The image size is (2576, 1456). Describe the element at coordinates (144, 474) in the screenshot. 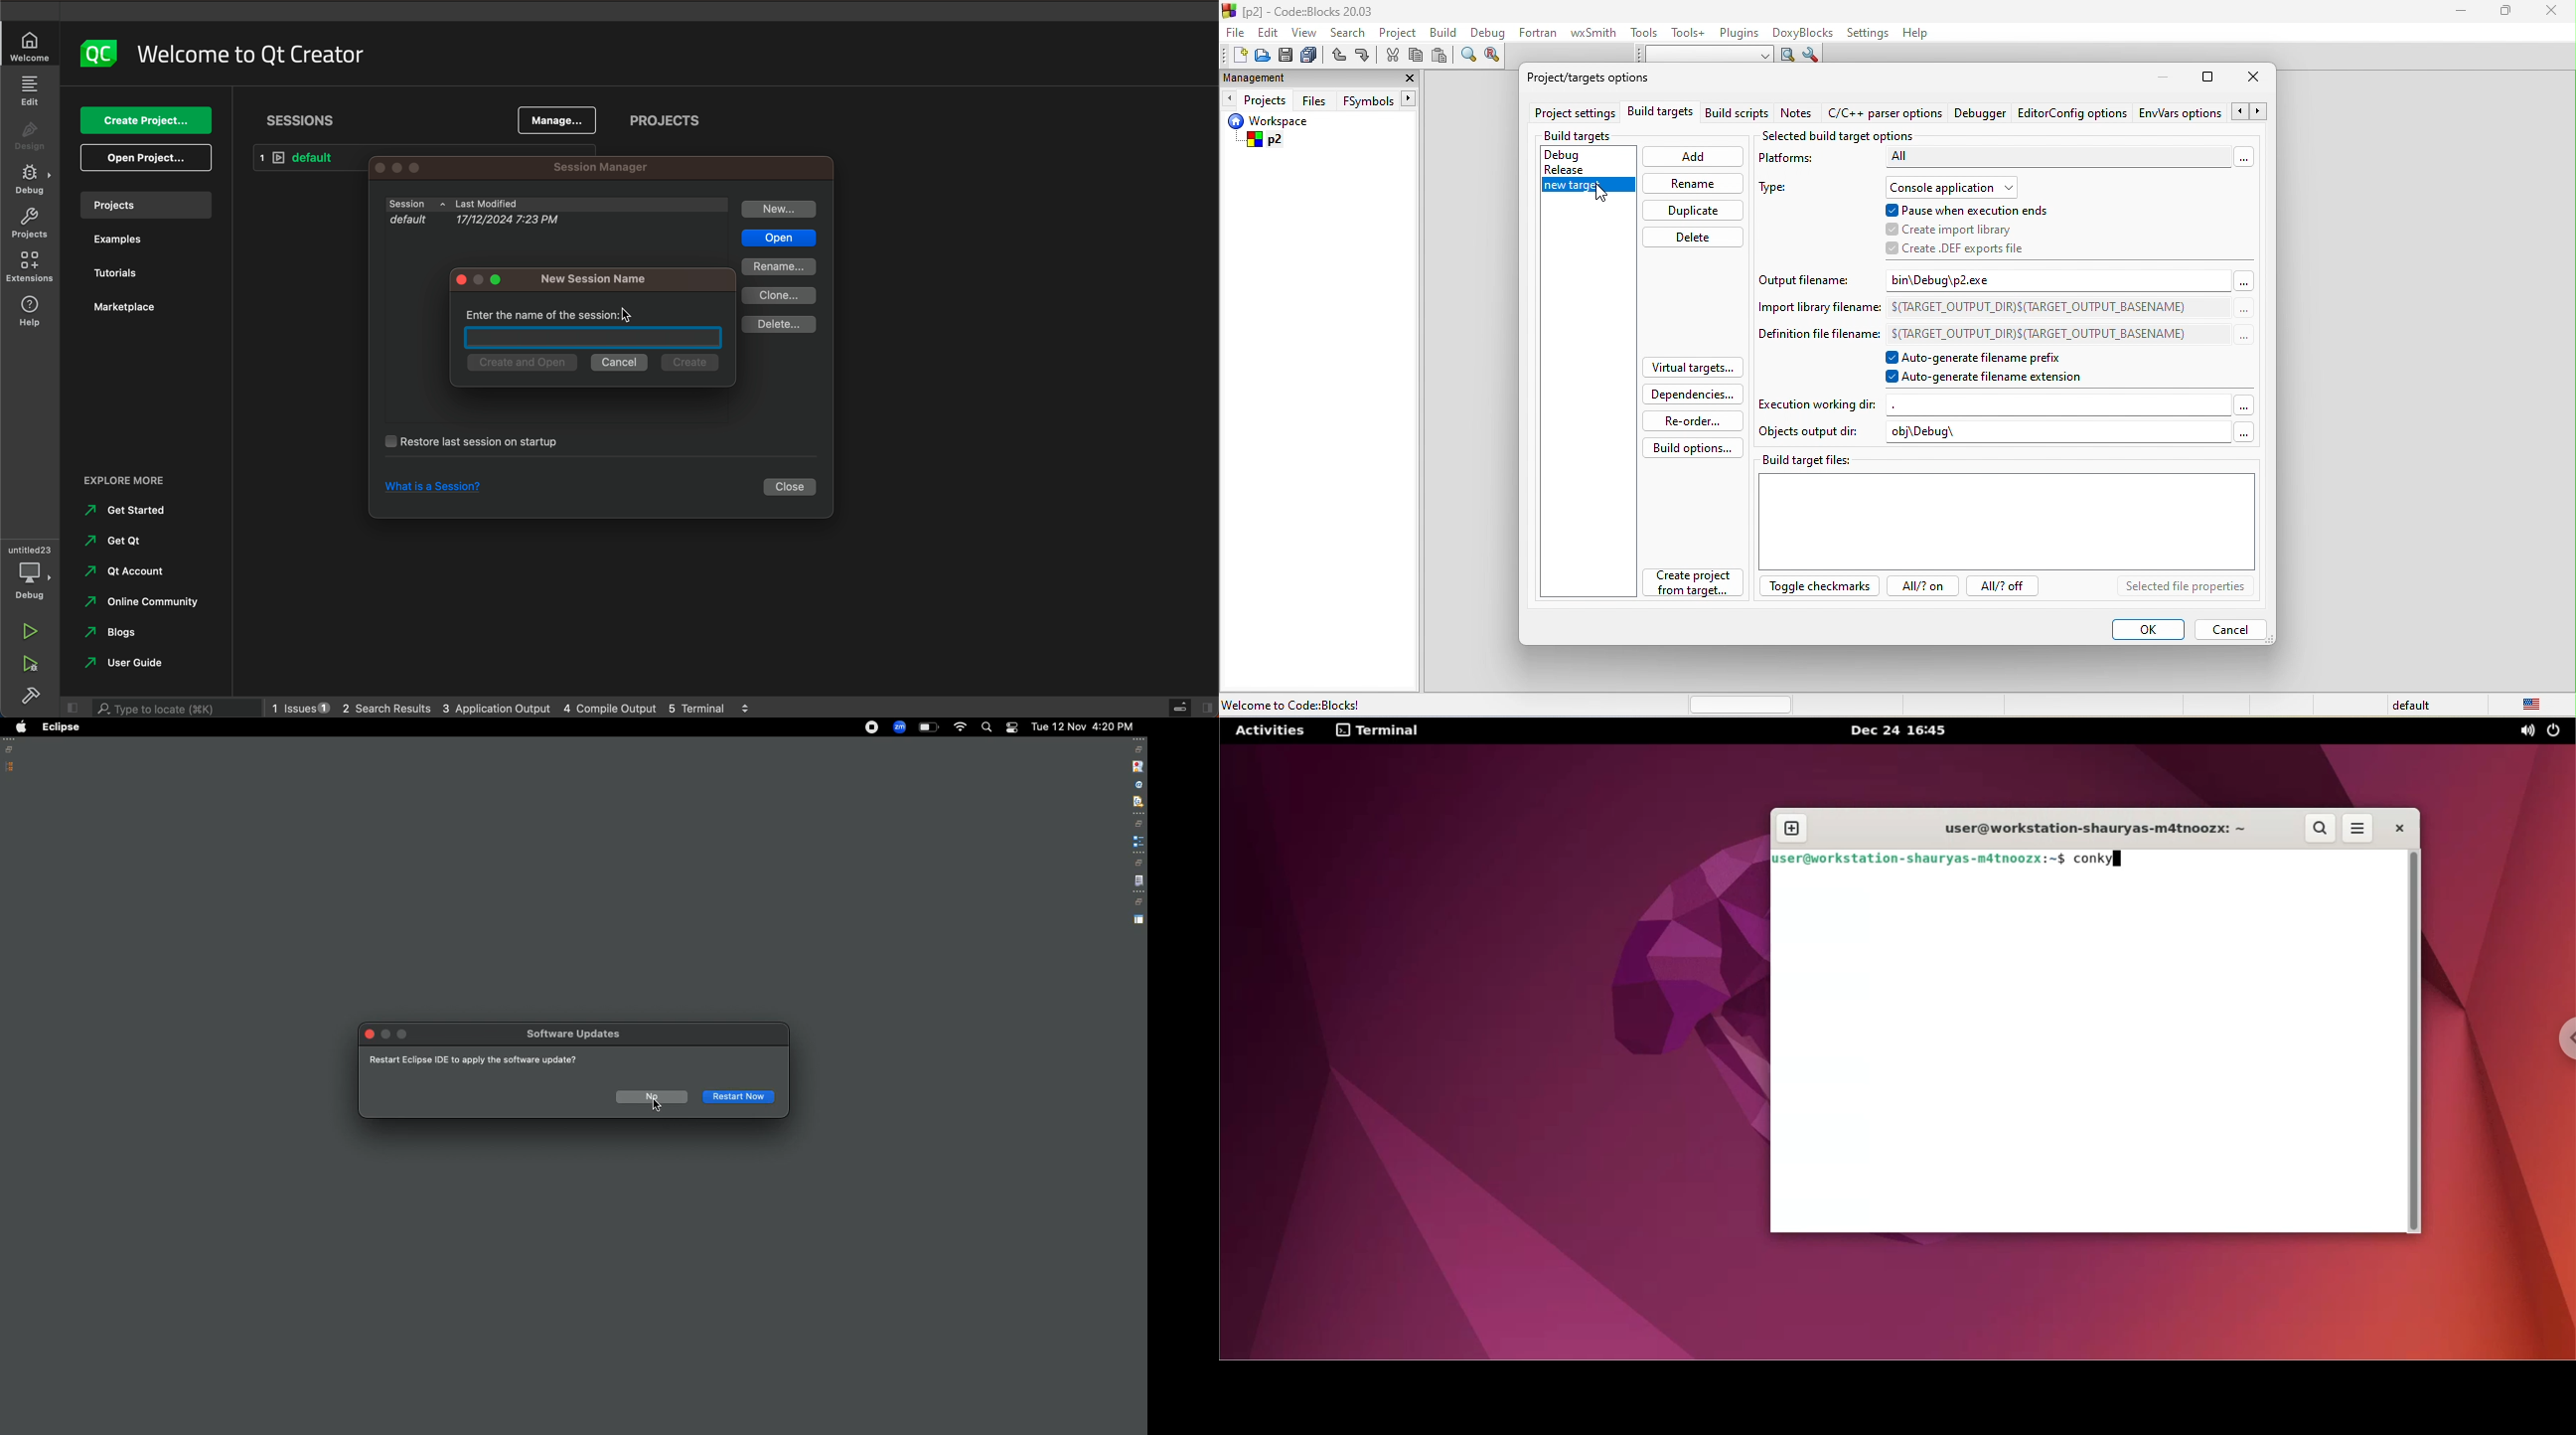

I see `explore more` at that location.